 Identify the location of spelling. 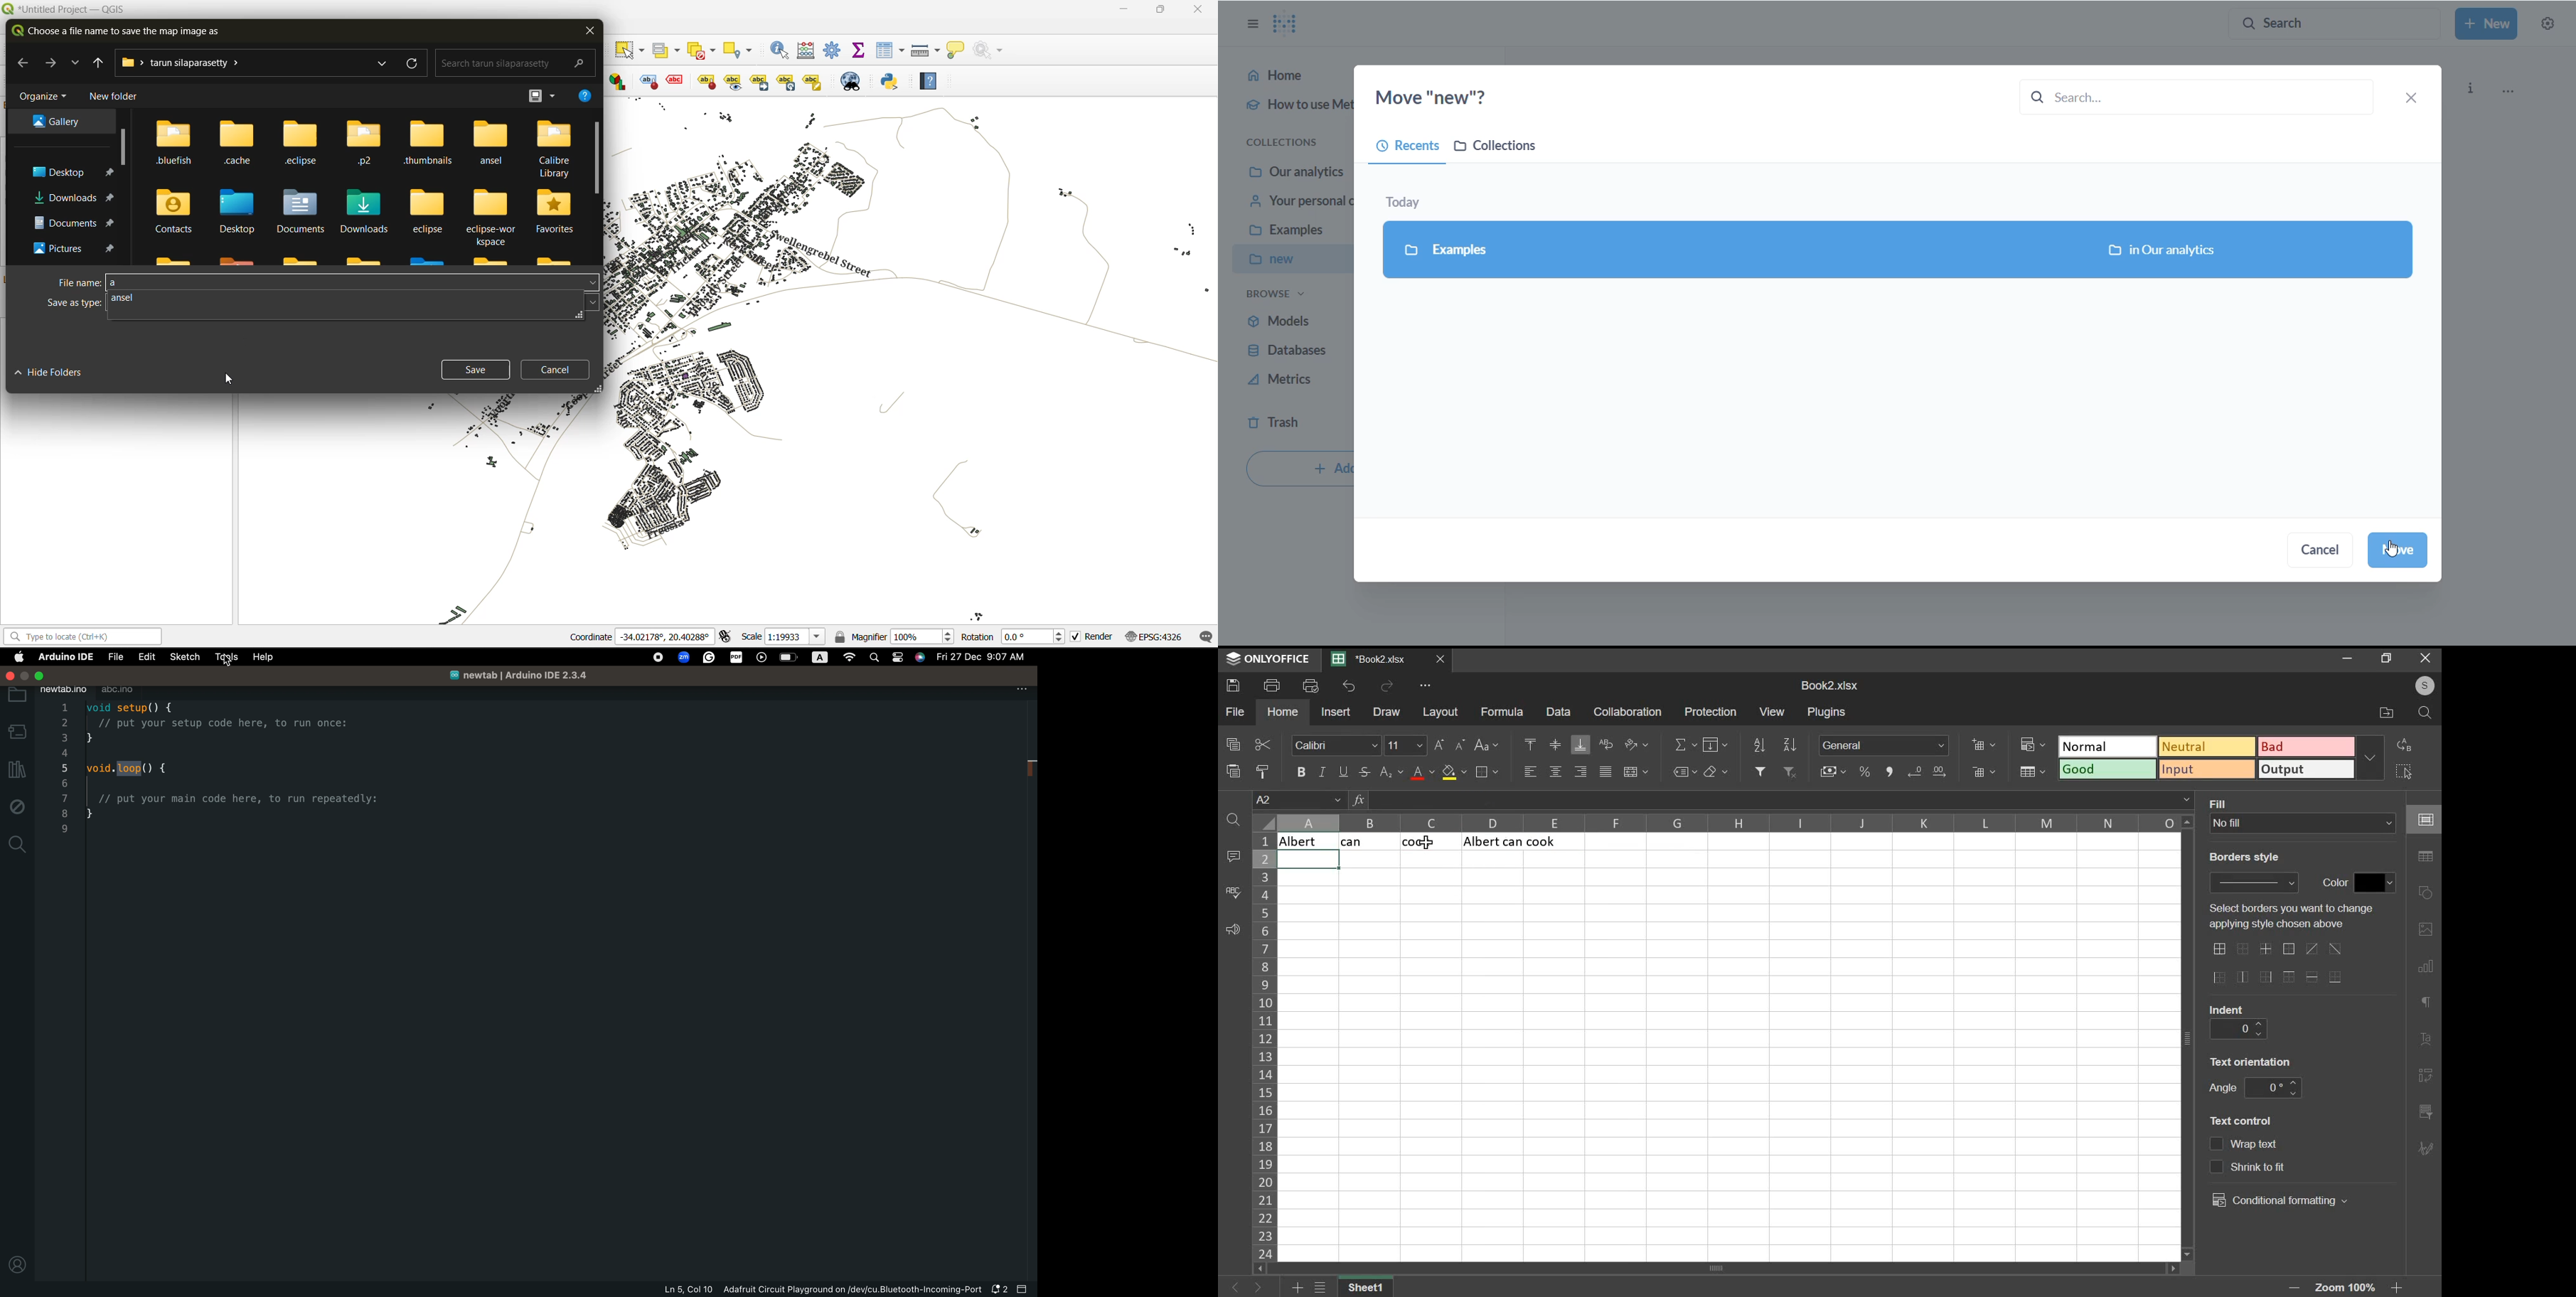
(1233, 892).